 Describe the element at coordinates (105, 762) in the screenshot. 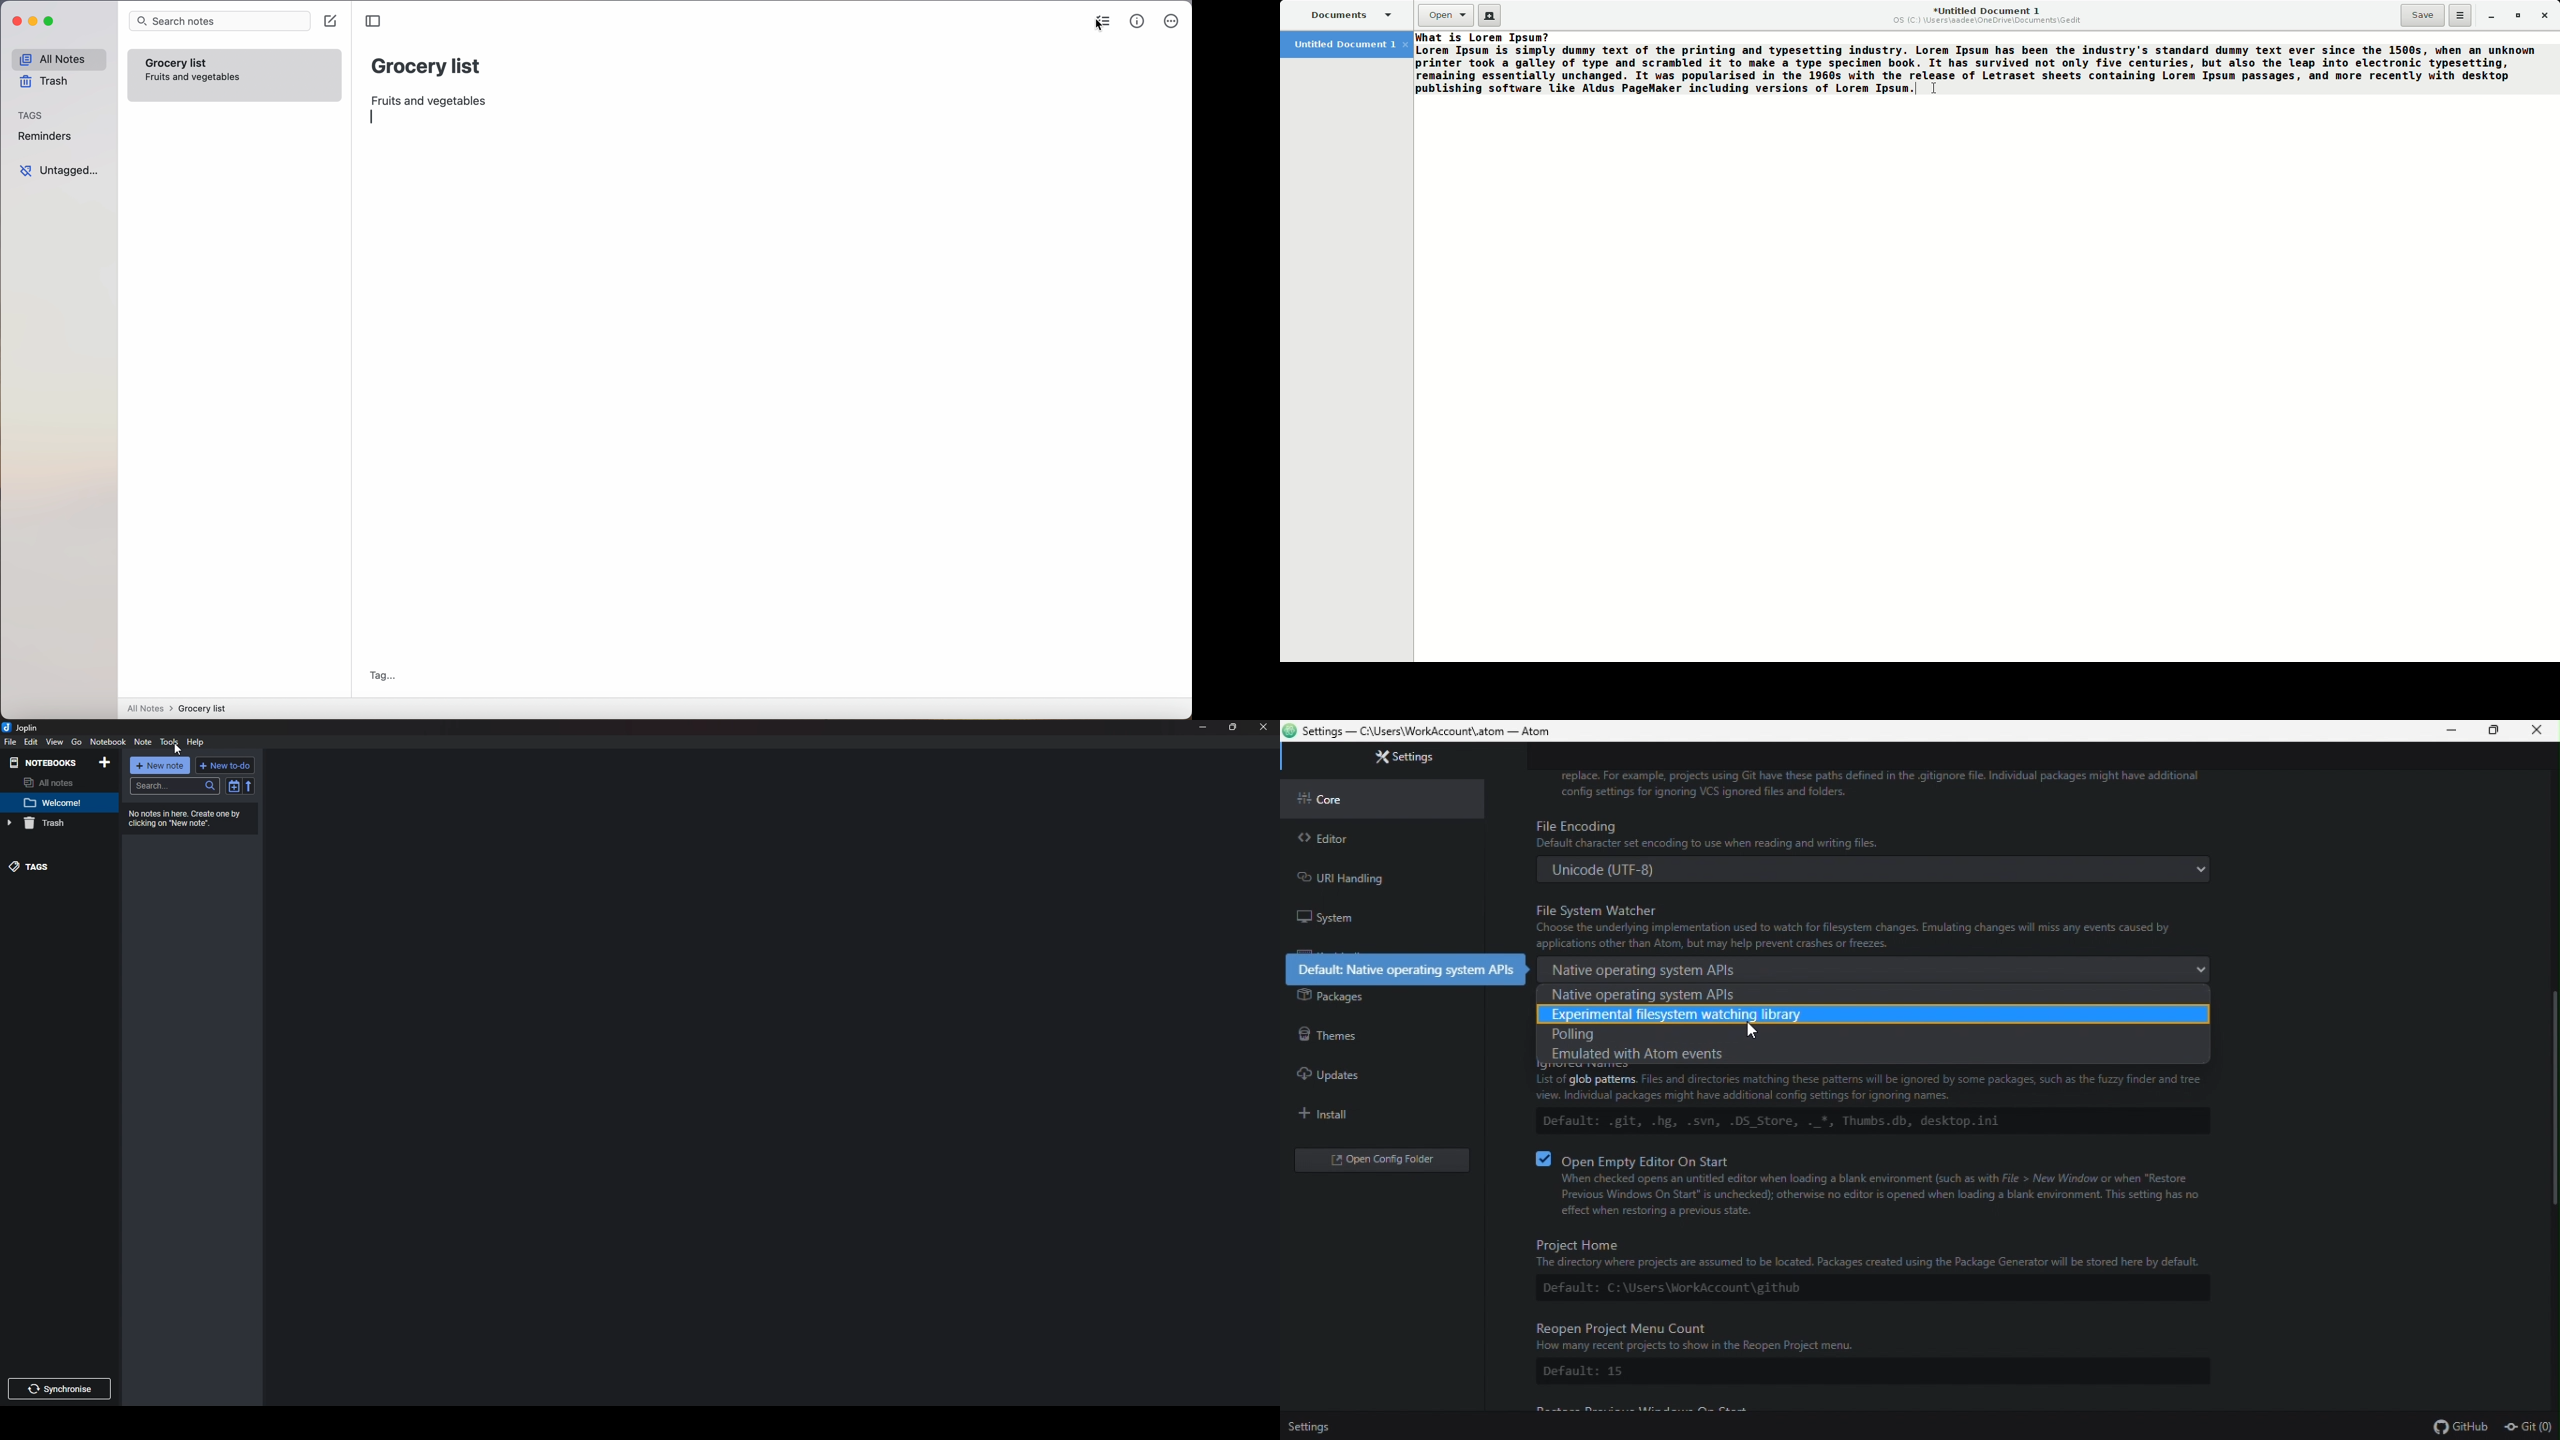

I see `Add notebooks` at that location.